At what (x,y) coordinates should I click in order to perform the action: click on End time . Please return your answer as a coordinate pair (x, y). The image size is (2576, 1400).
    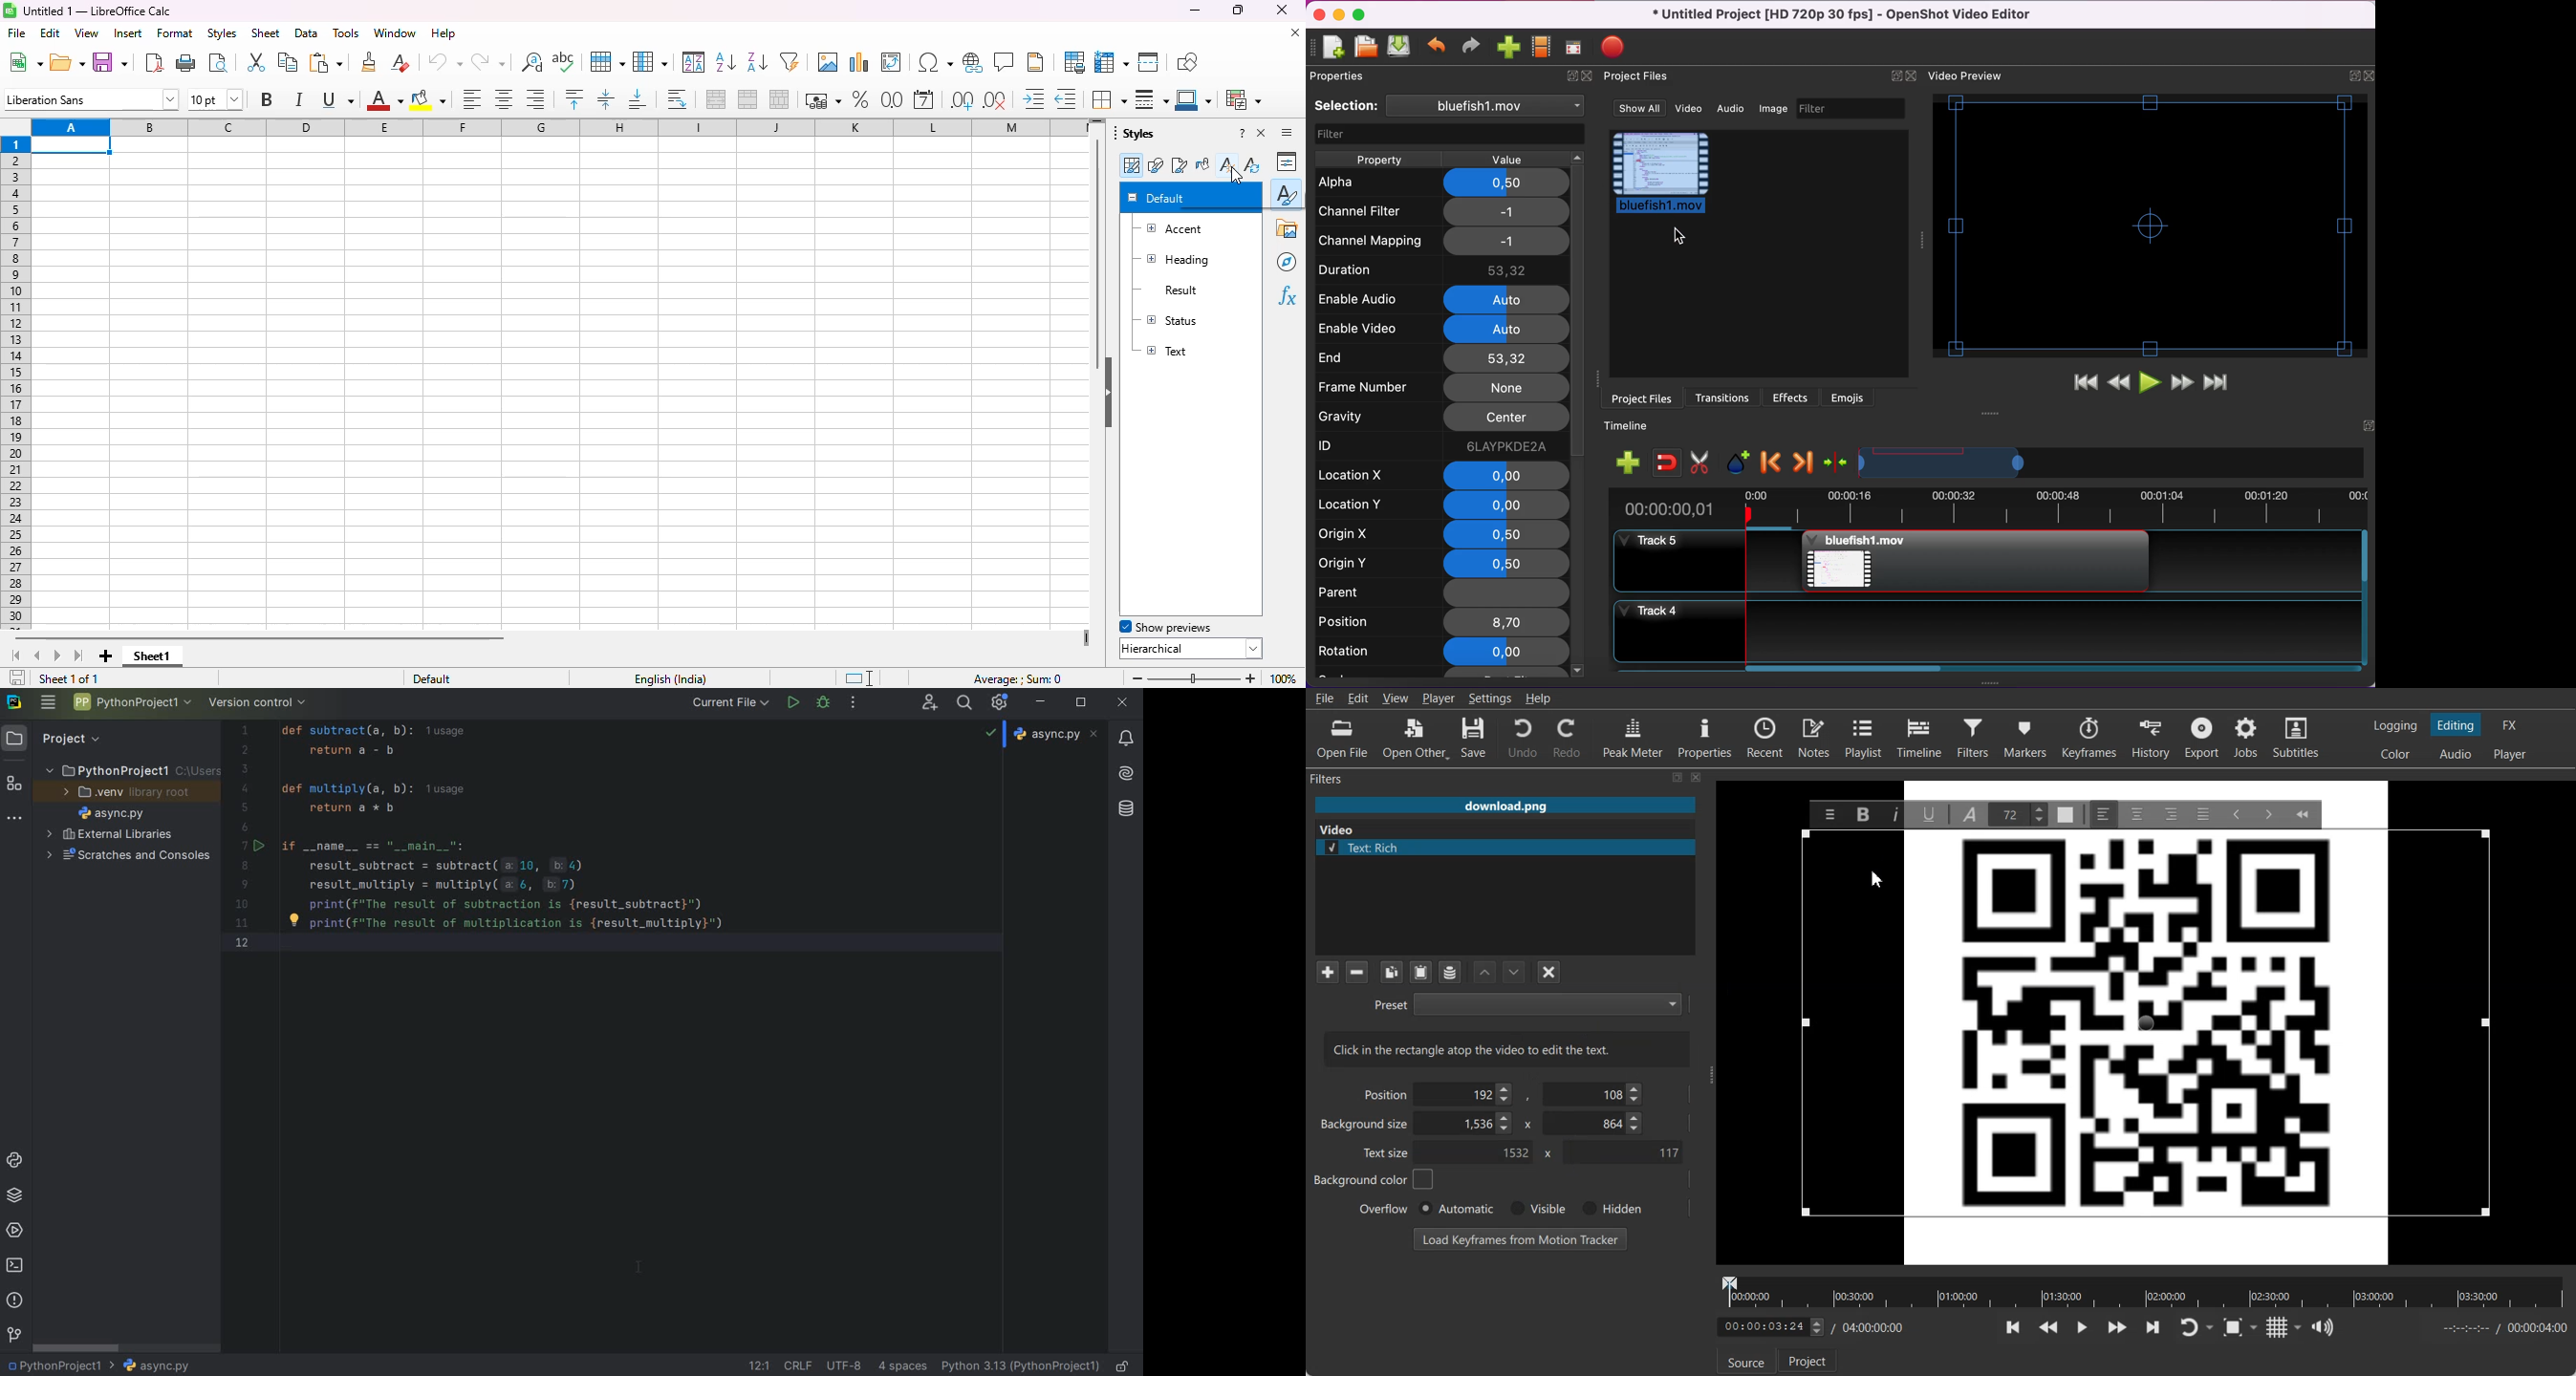
    Looking at the image, I should click on (2501, 1328).